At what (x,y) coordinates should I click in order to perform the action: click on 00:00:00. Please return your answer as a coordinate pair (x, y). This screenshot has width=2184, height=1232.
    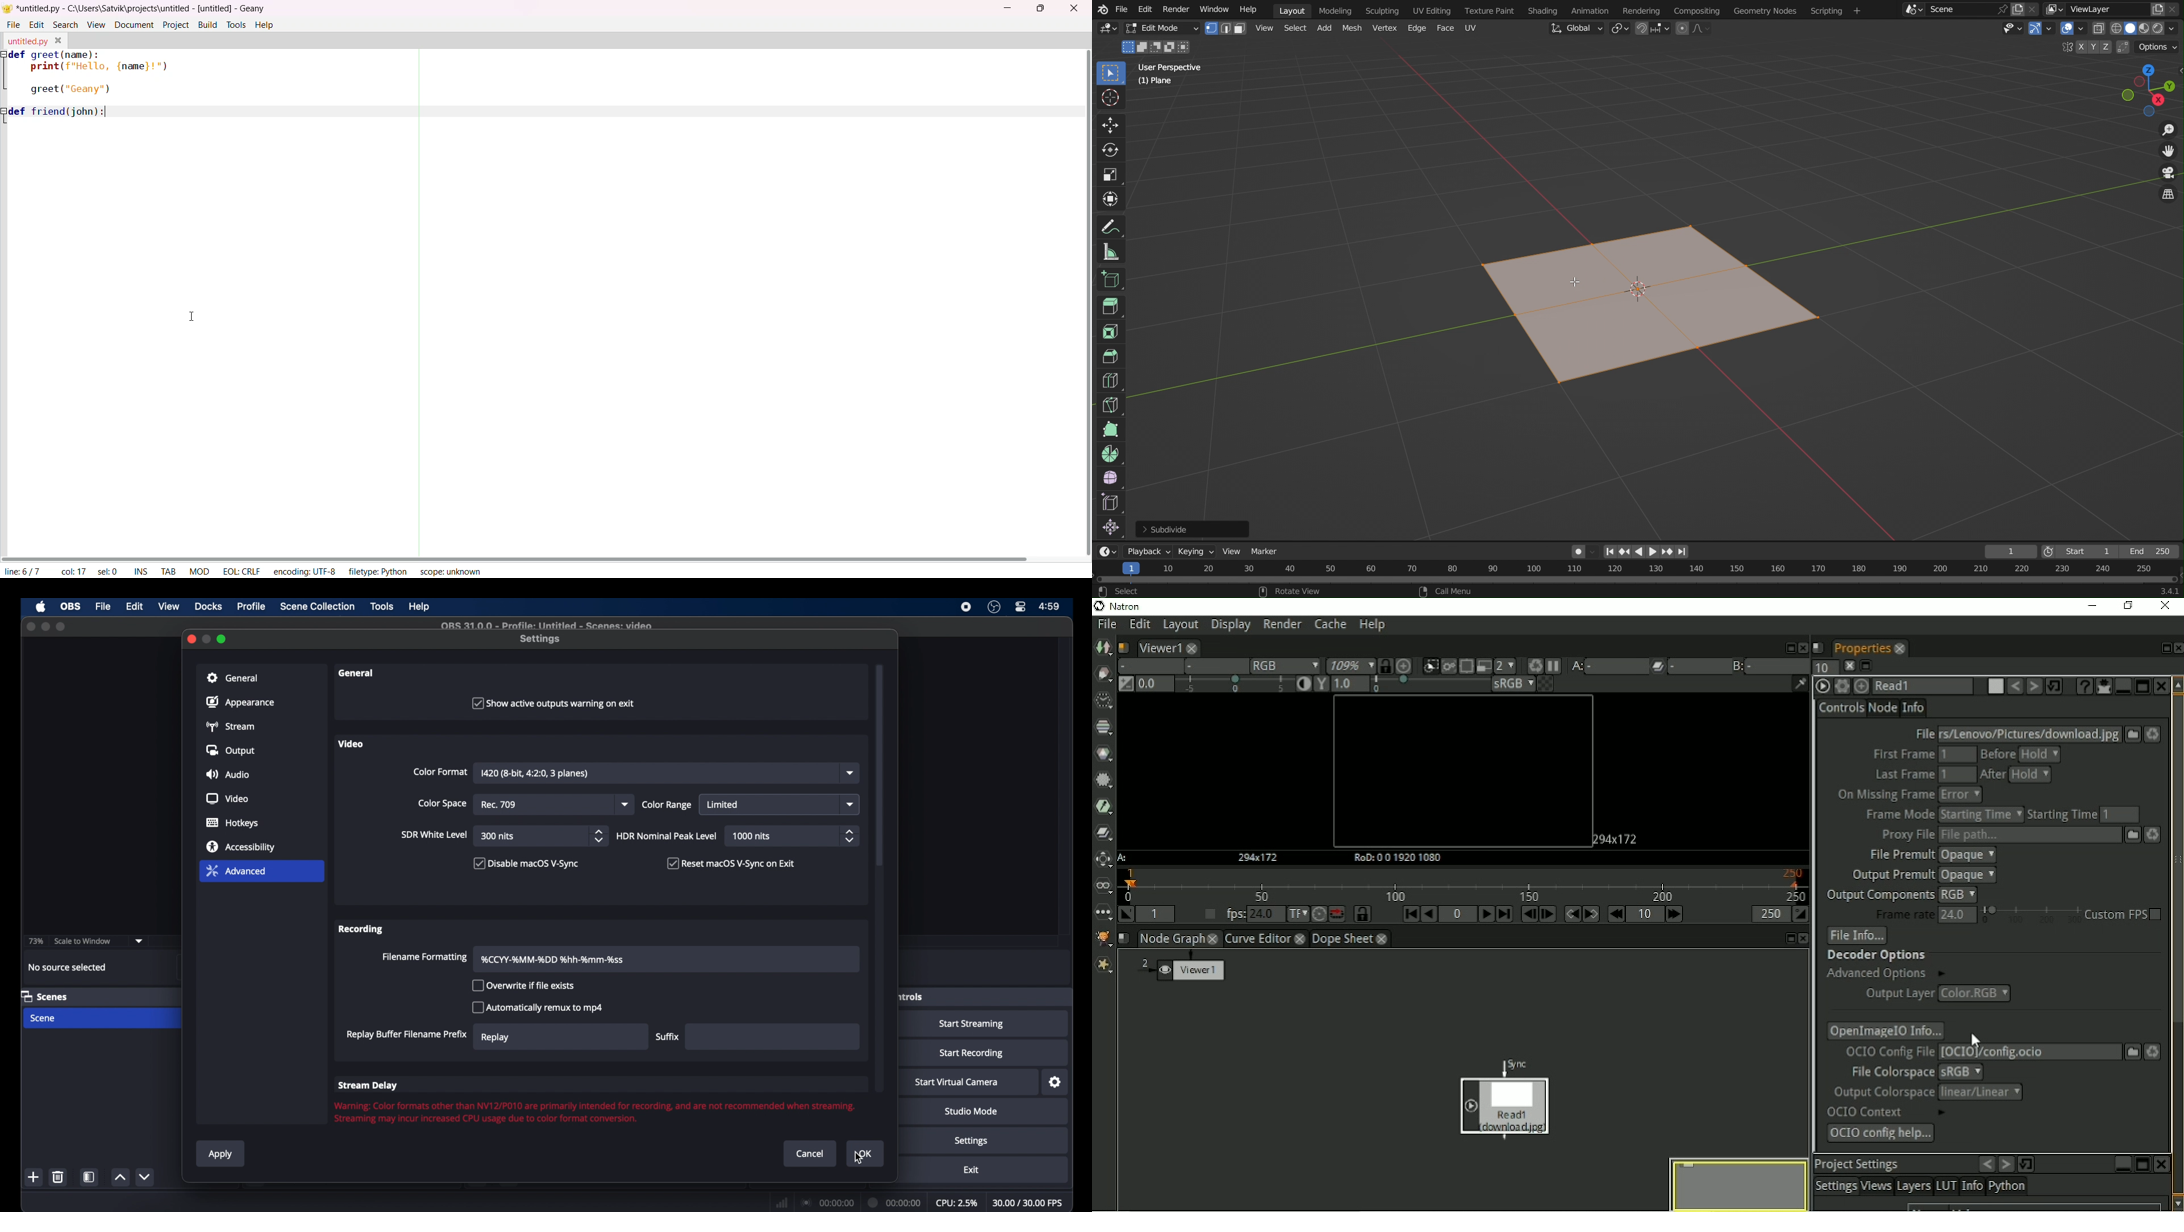
    Looking at the image, I should click on (896, 1202).